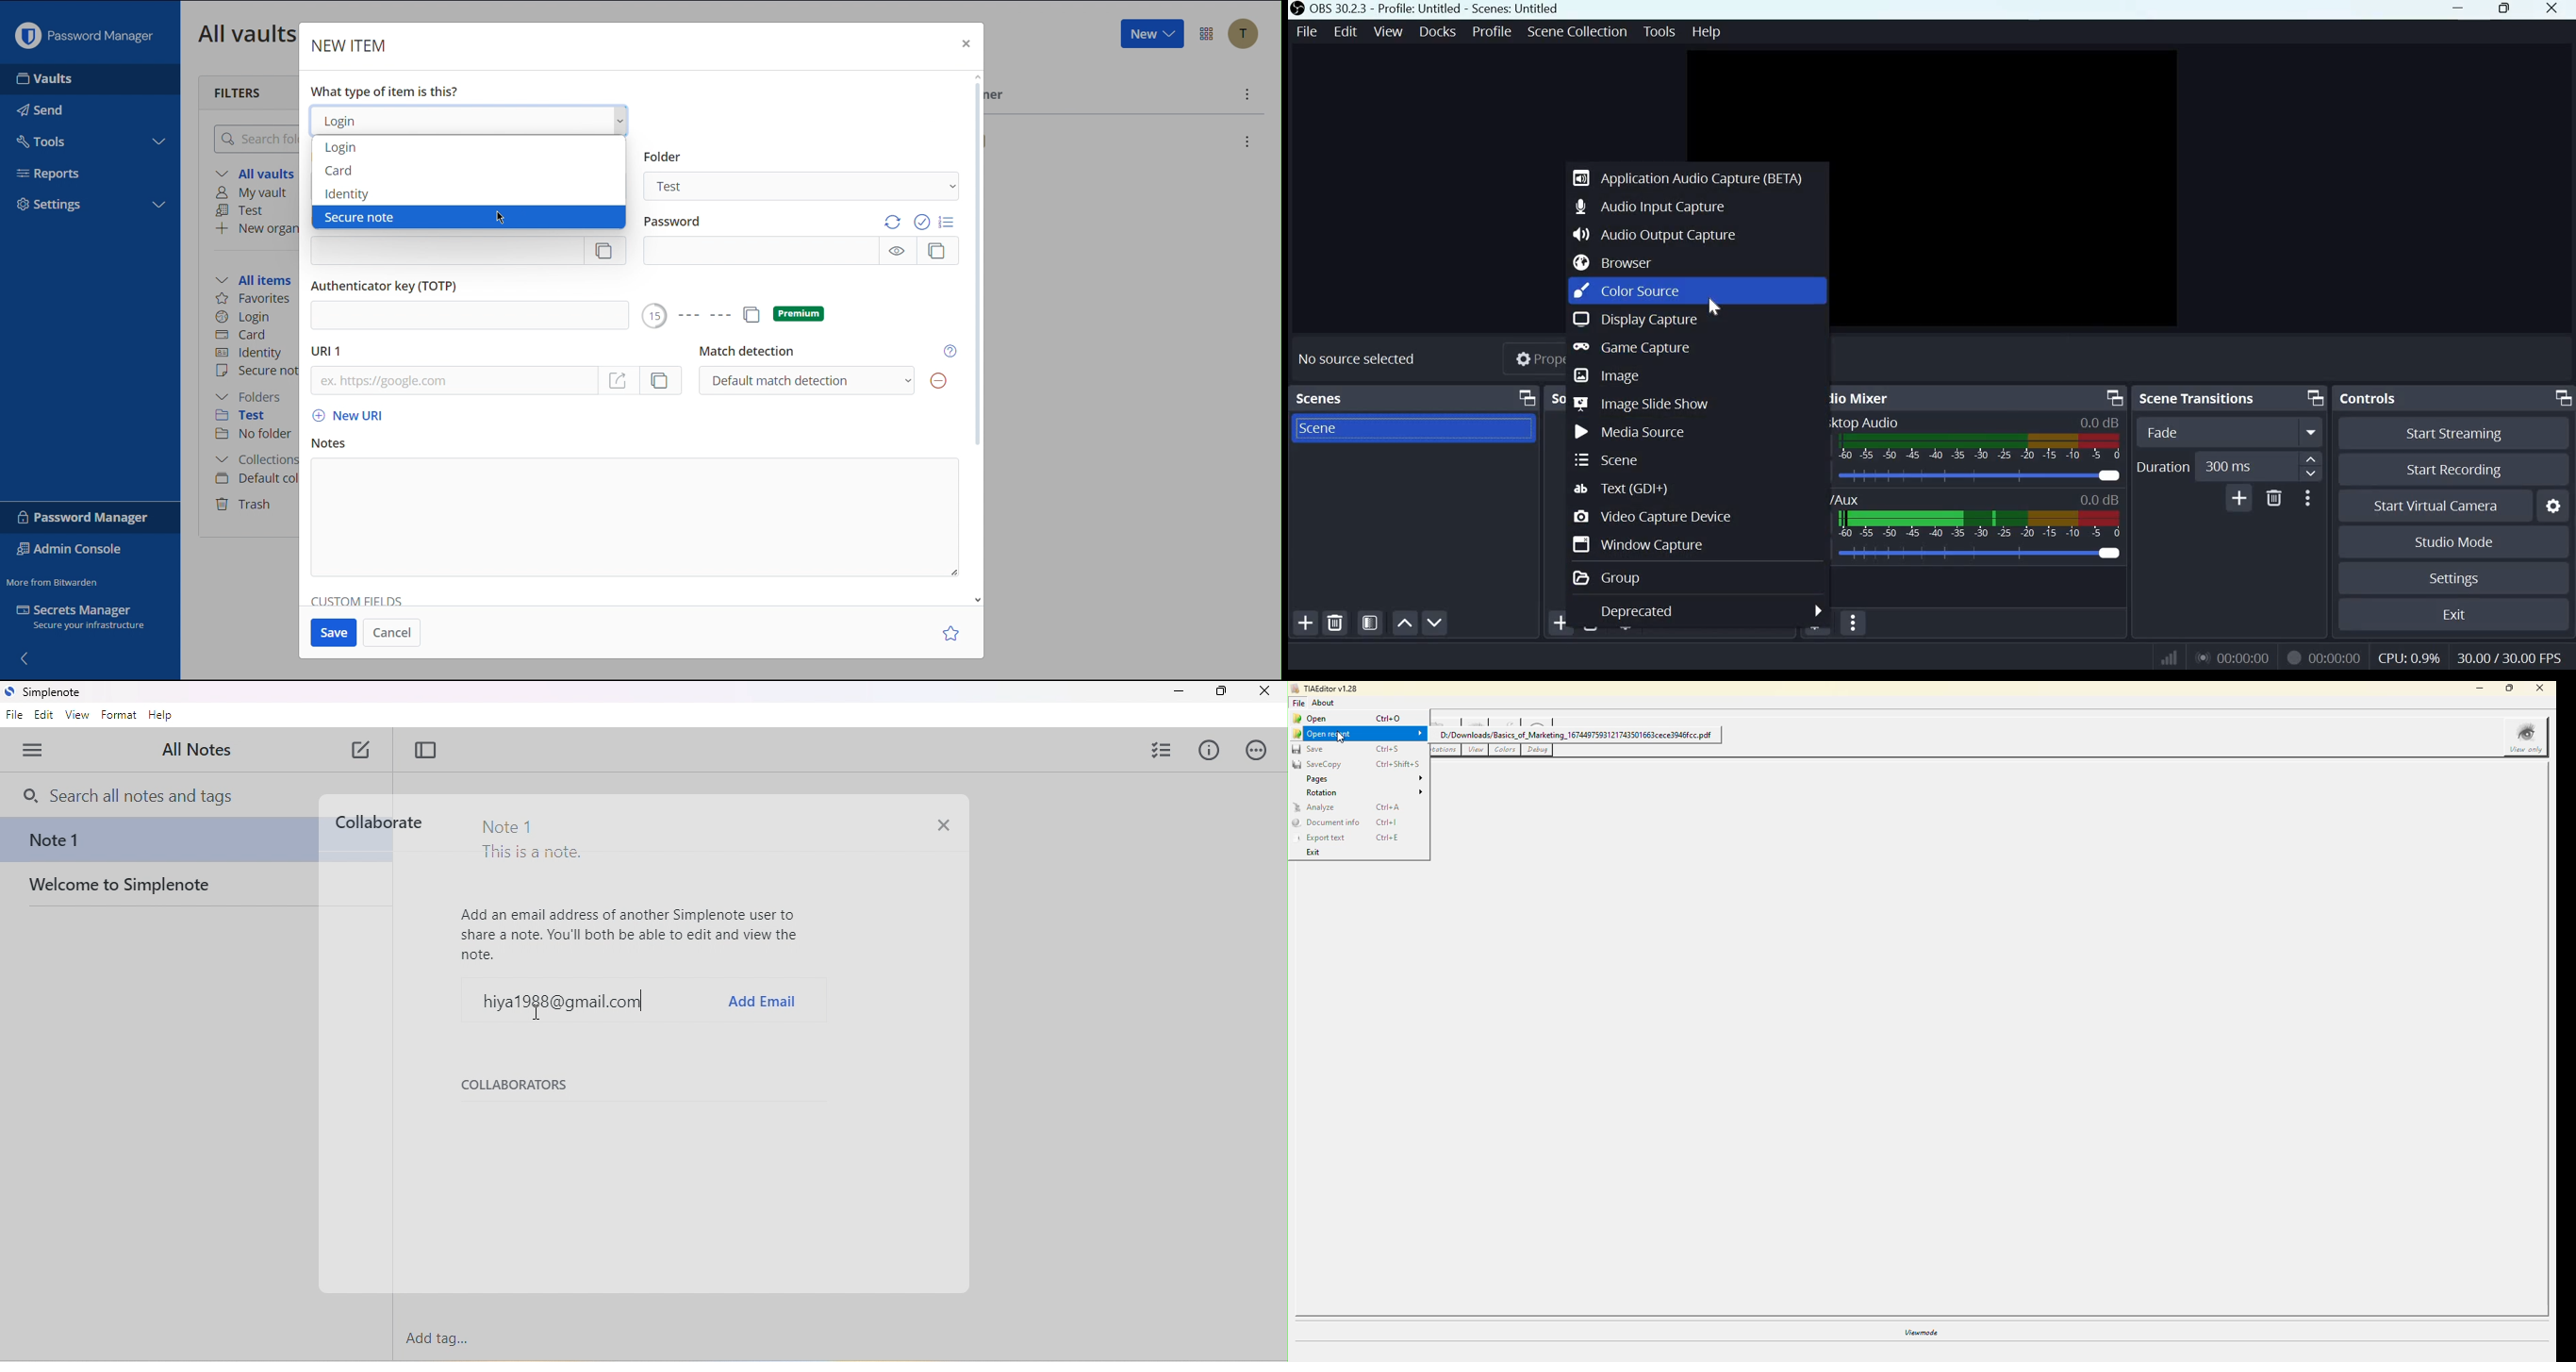 This screenshot has width=2576, height=1372. Describe the element at coordinates (1366, 358) in the screenshot. I see `No source selected` at that location.